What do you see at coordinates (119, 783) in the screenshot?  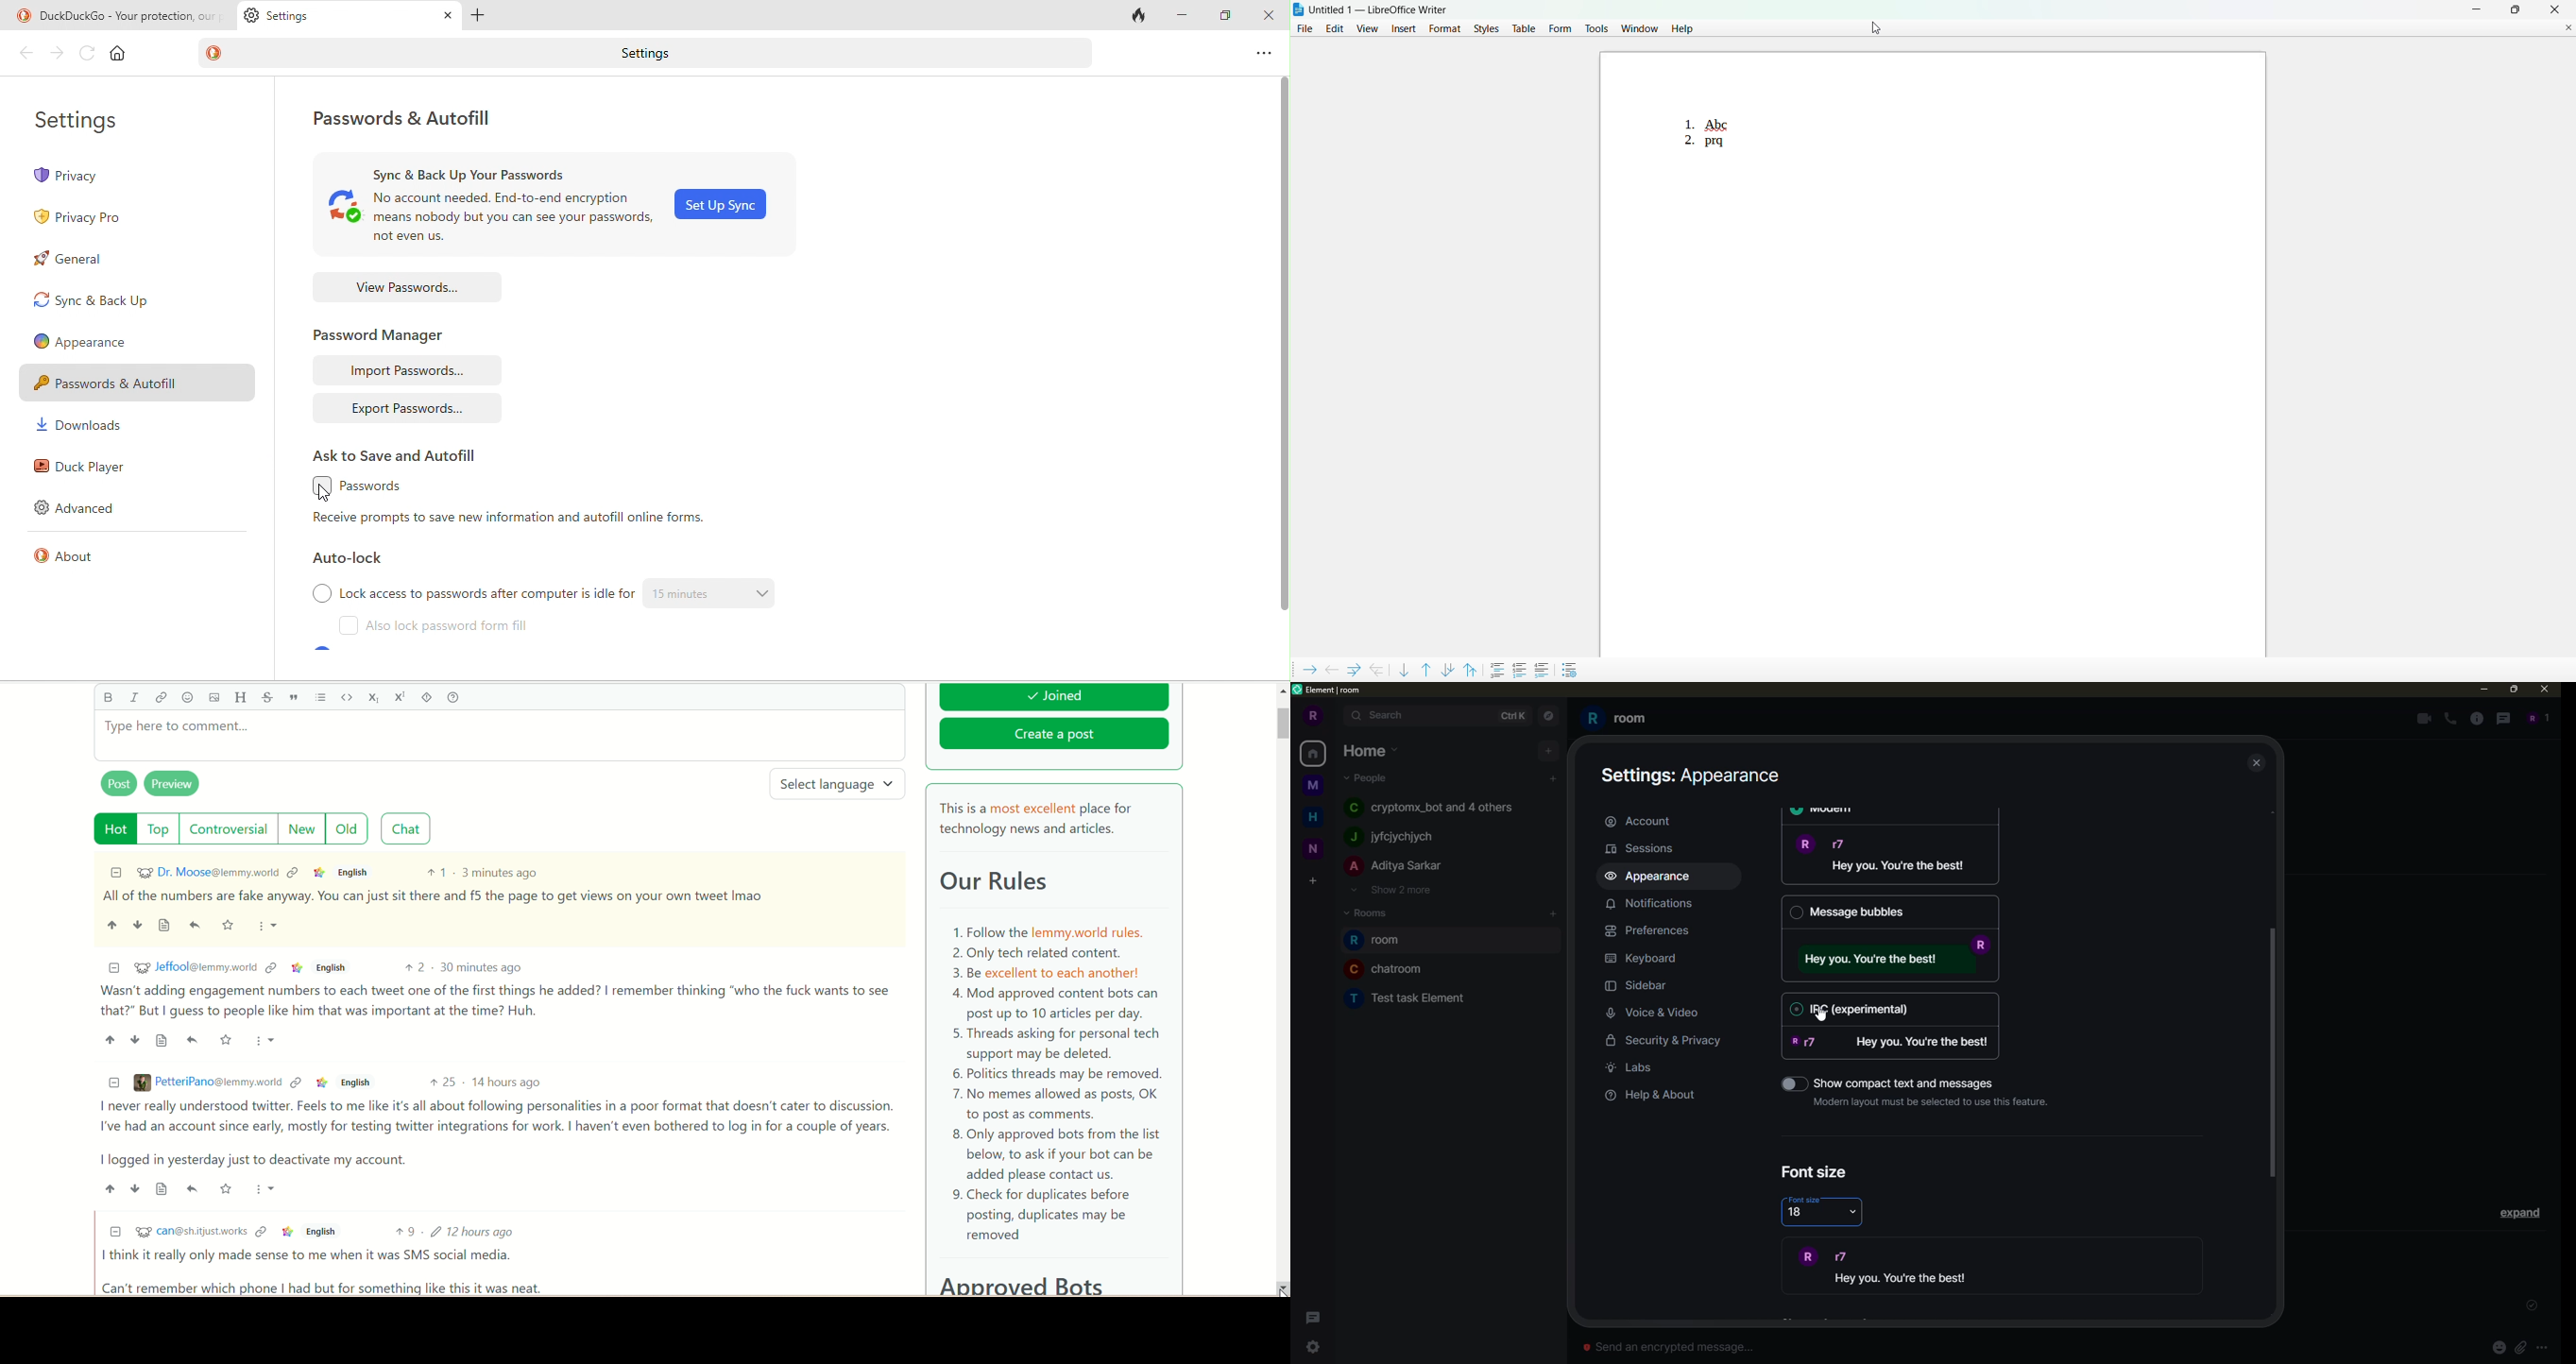 I see `post` at bounding box center [119, 783].